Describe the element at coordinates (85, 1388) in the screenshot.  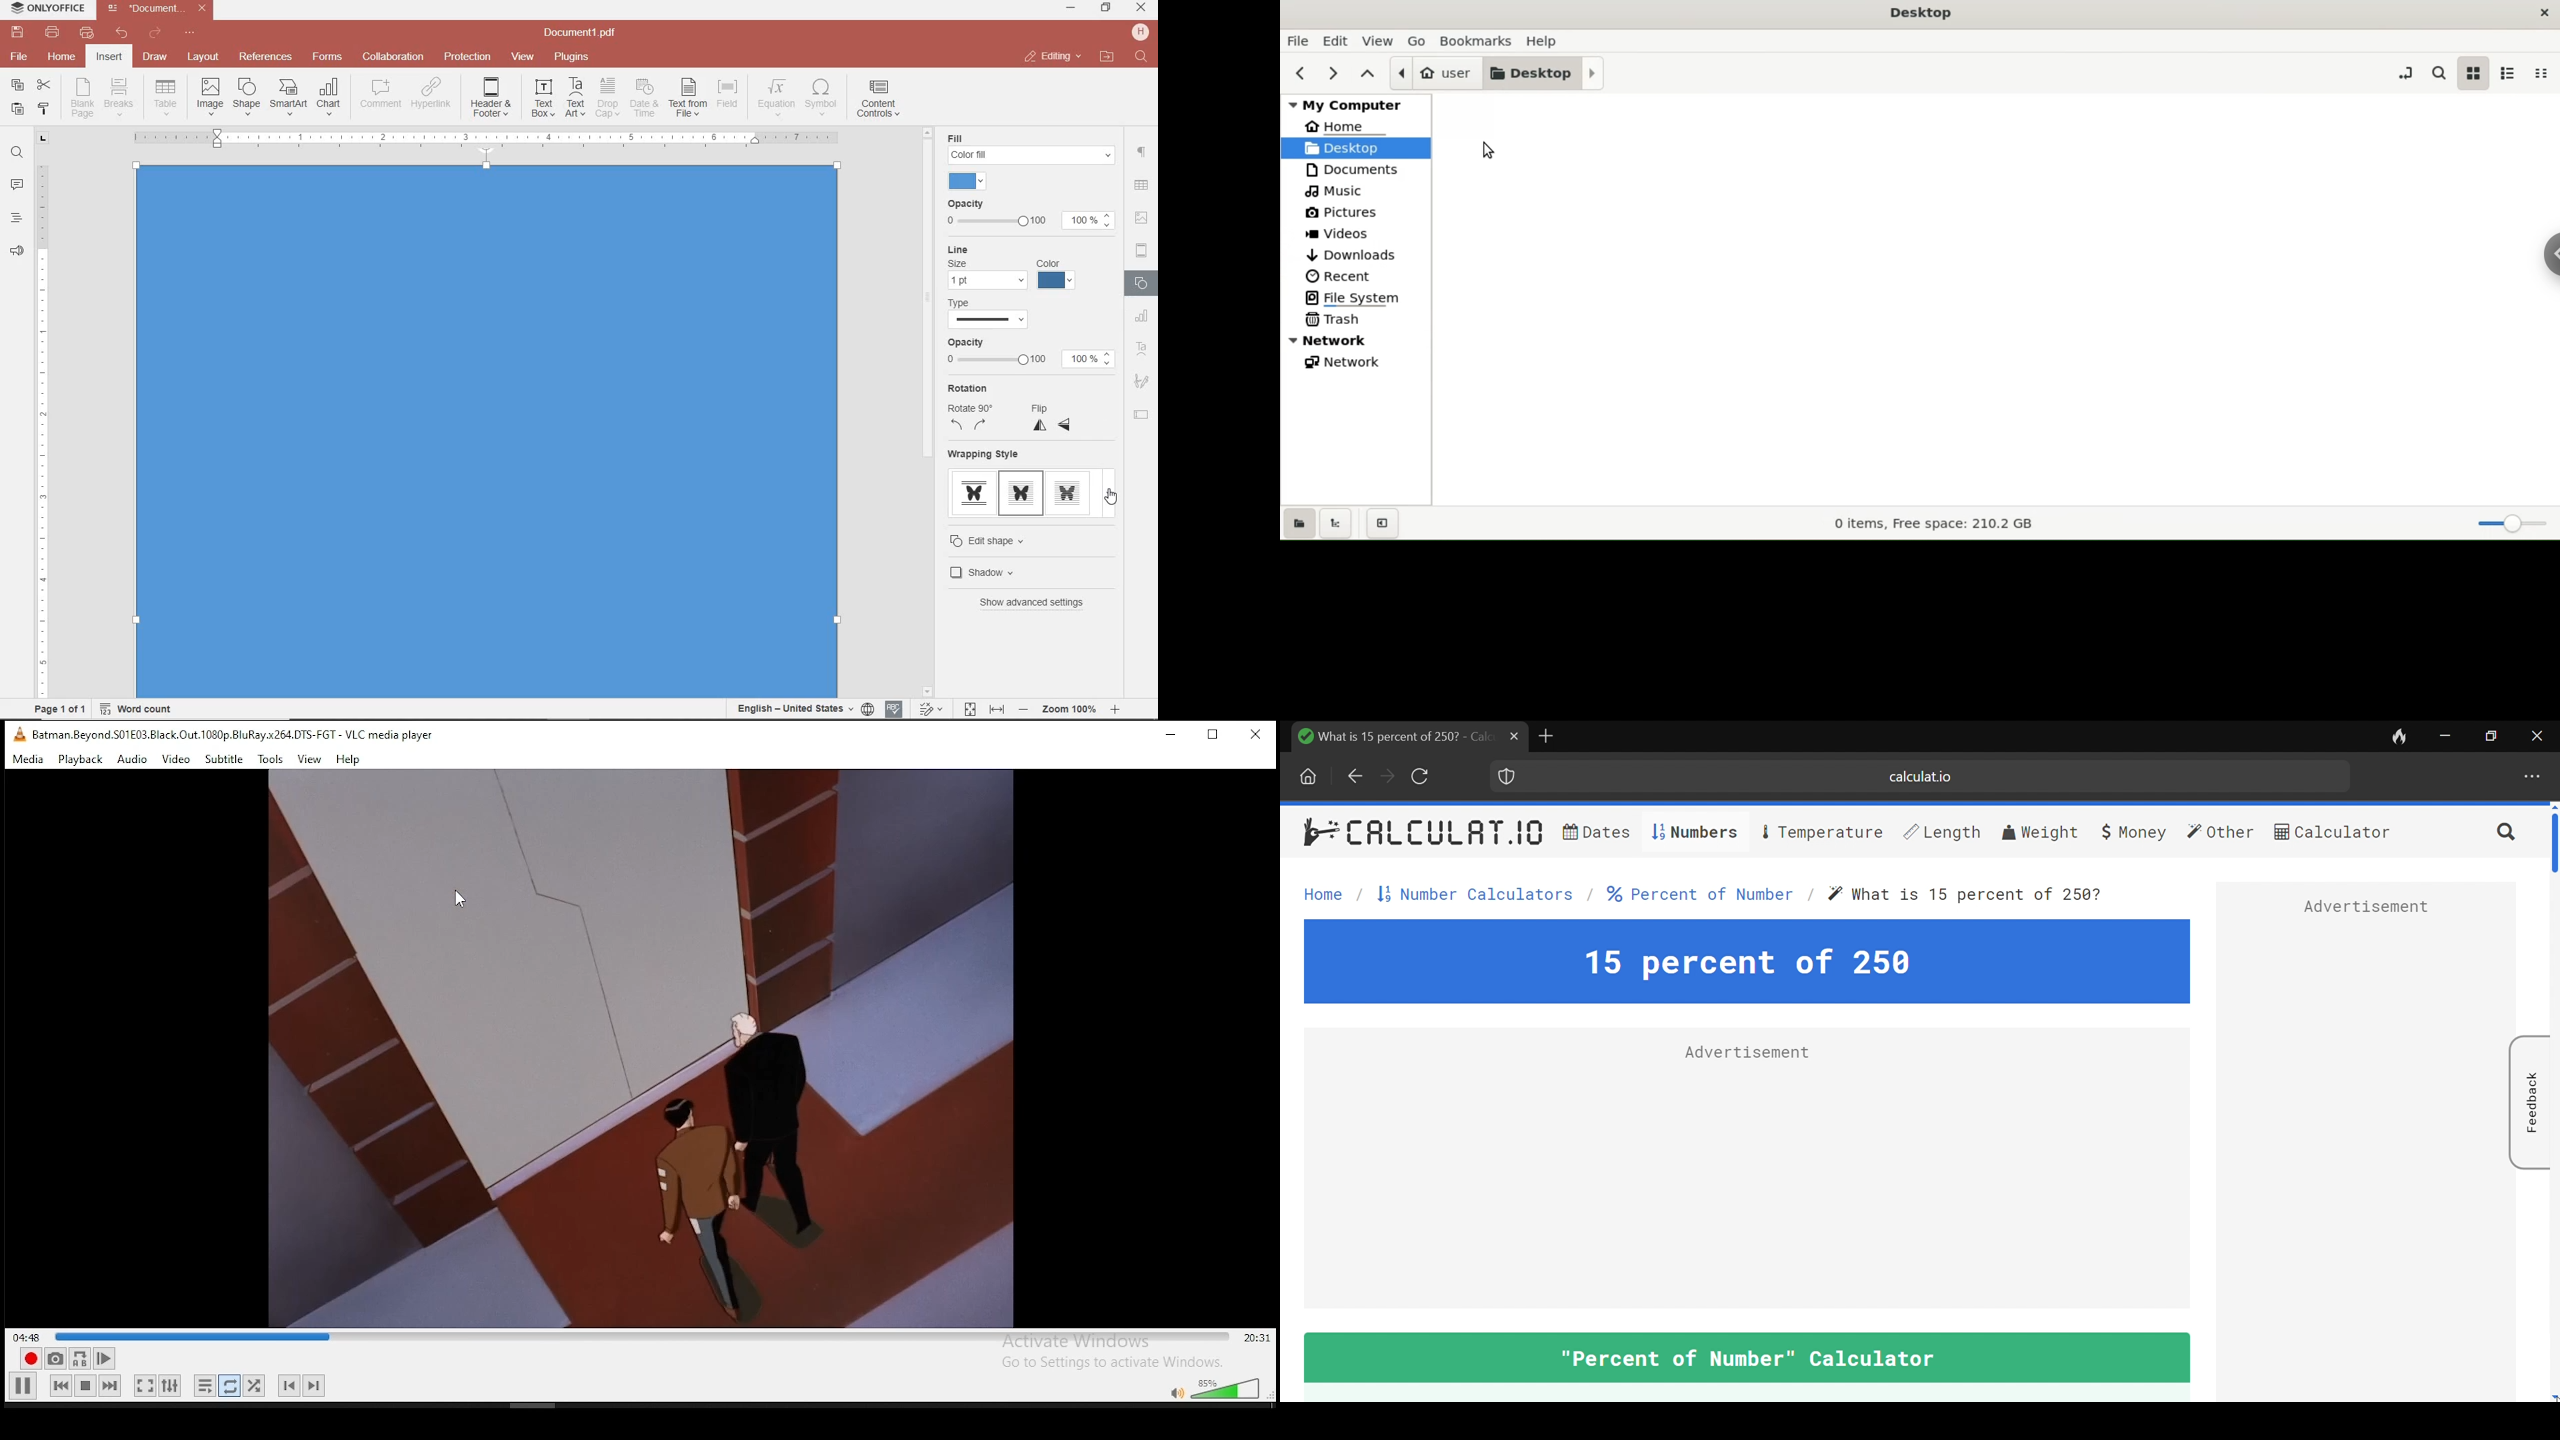
I see `pause` at that location.